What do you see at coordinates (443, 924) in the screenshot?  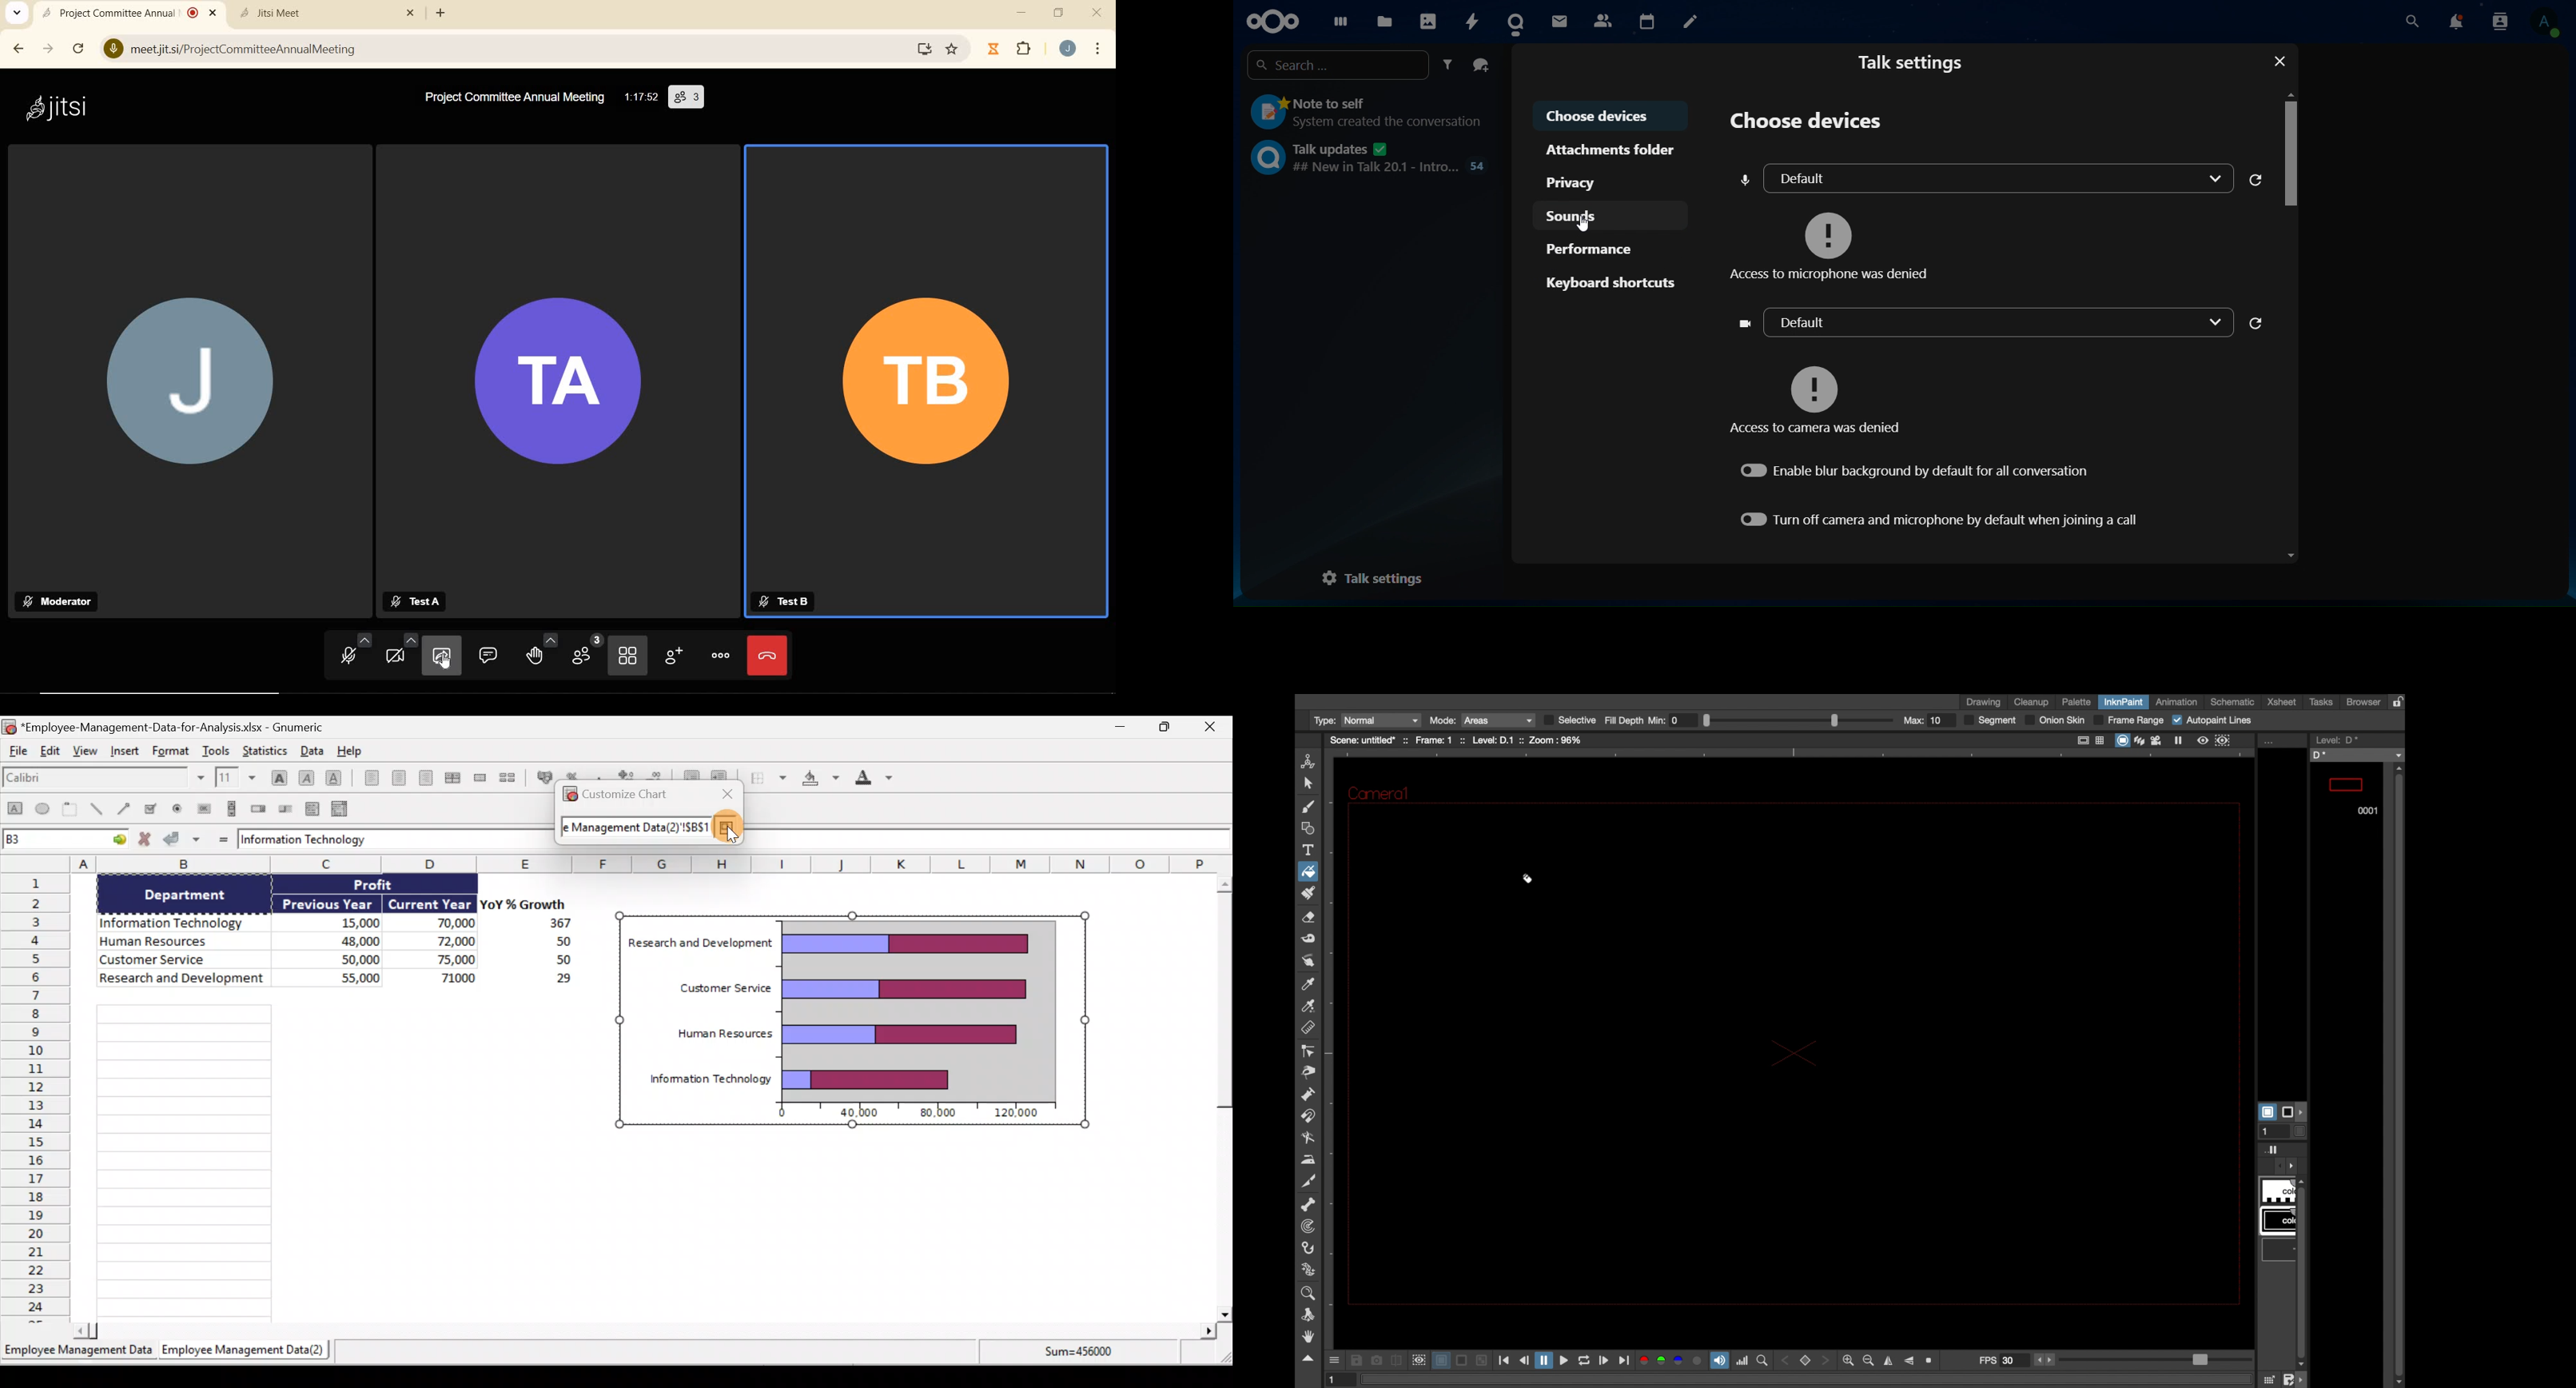 I see `70,000` at bounding box center [443, 924].